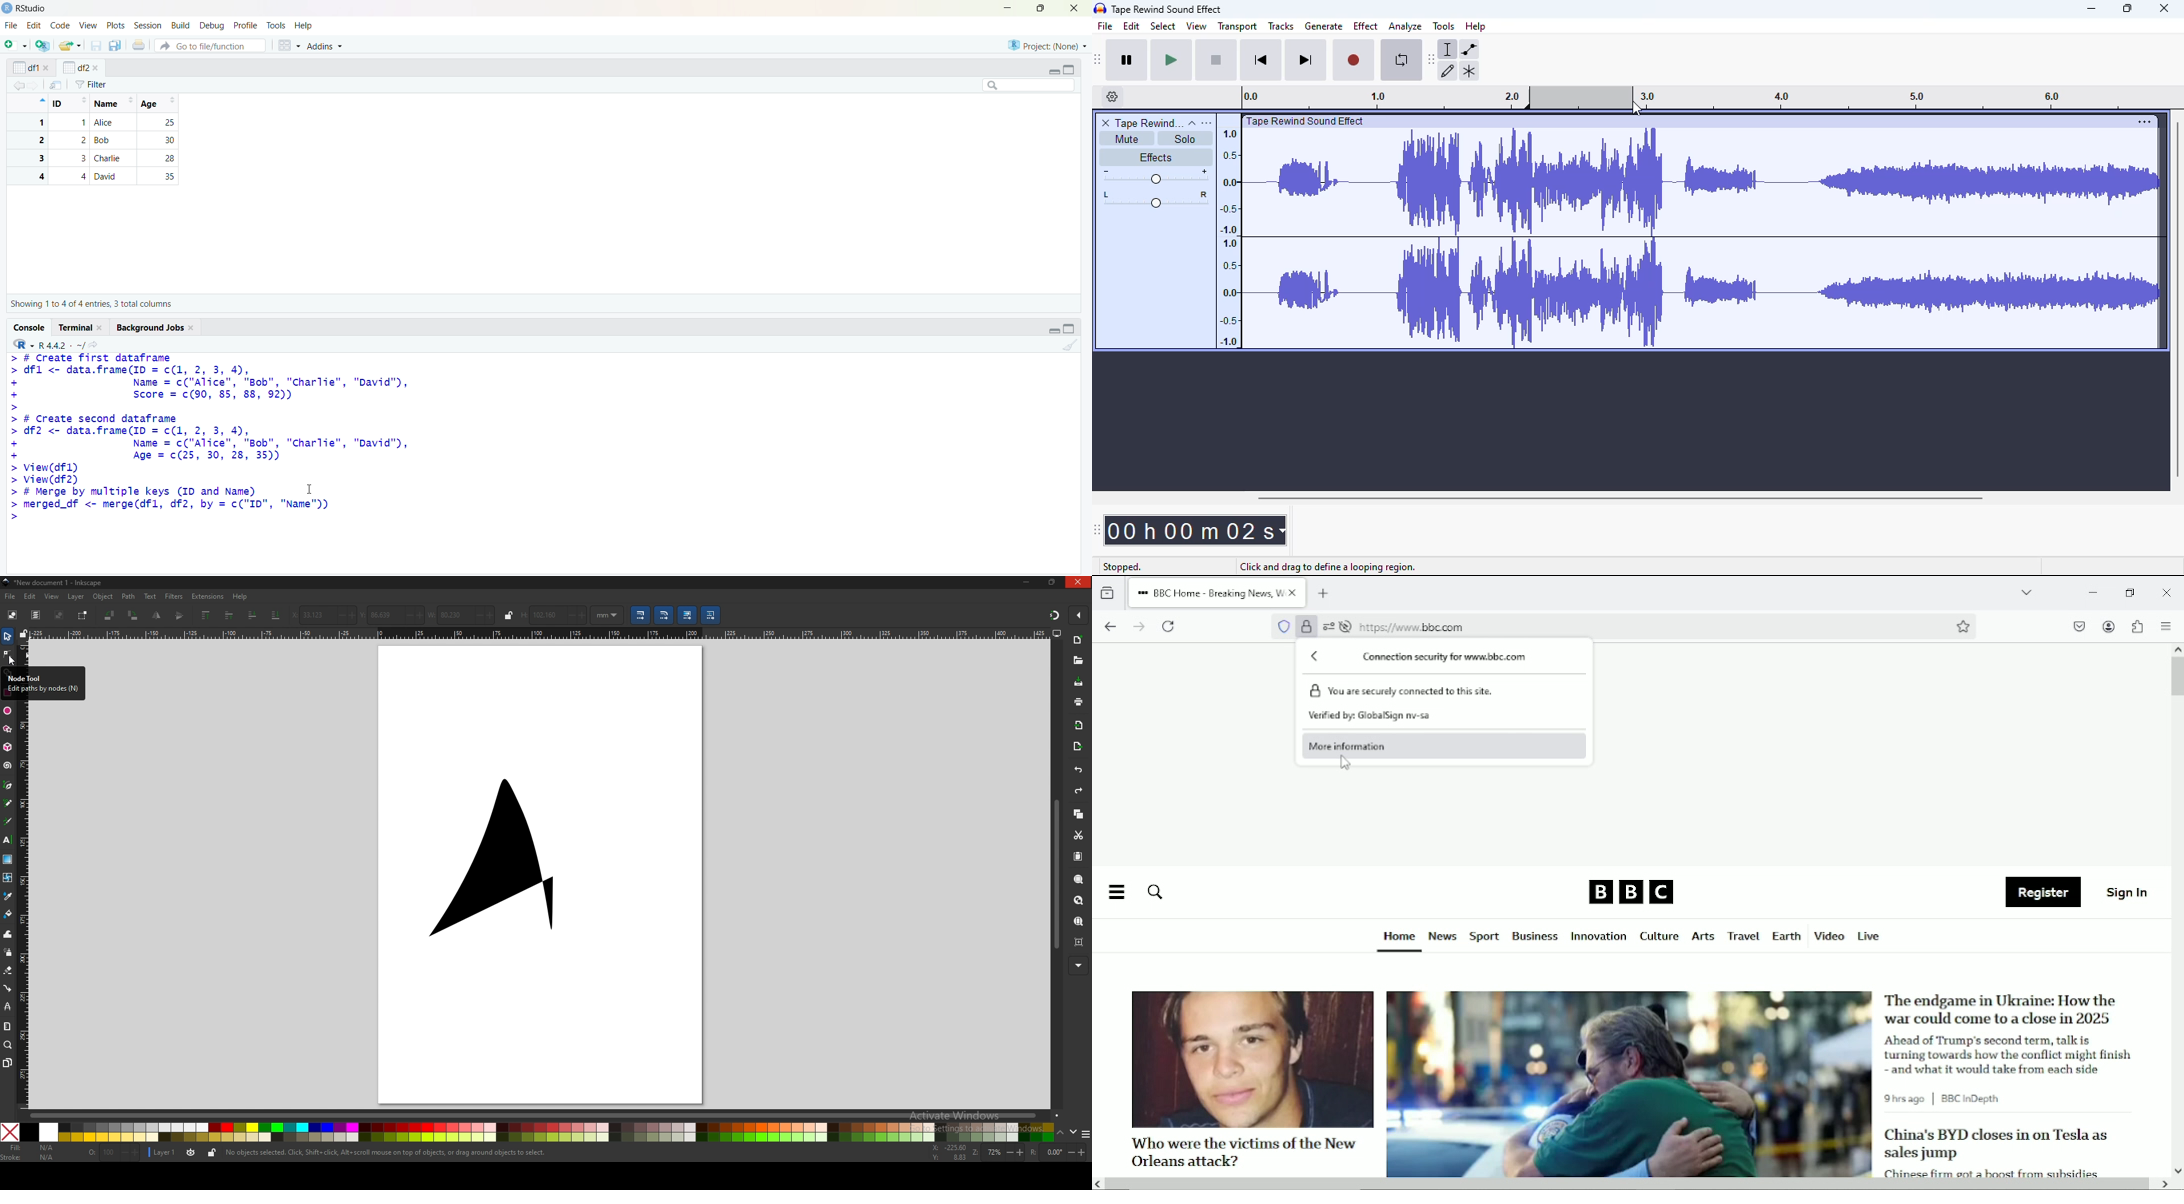 The width and height of the screenshot is (2184, 1204). Describe the element at coordinates (2178, 296) in the screenshot. I see `vertical scroll bar` at that location.